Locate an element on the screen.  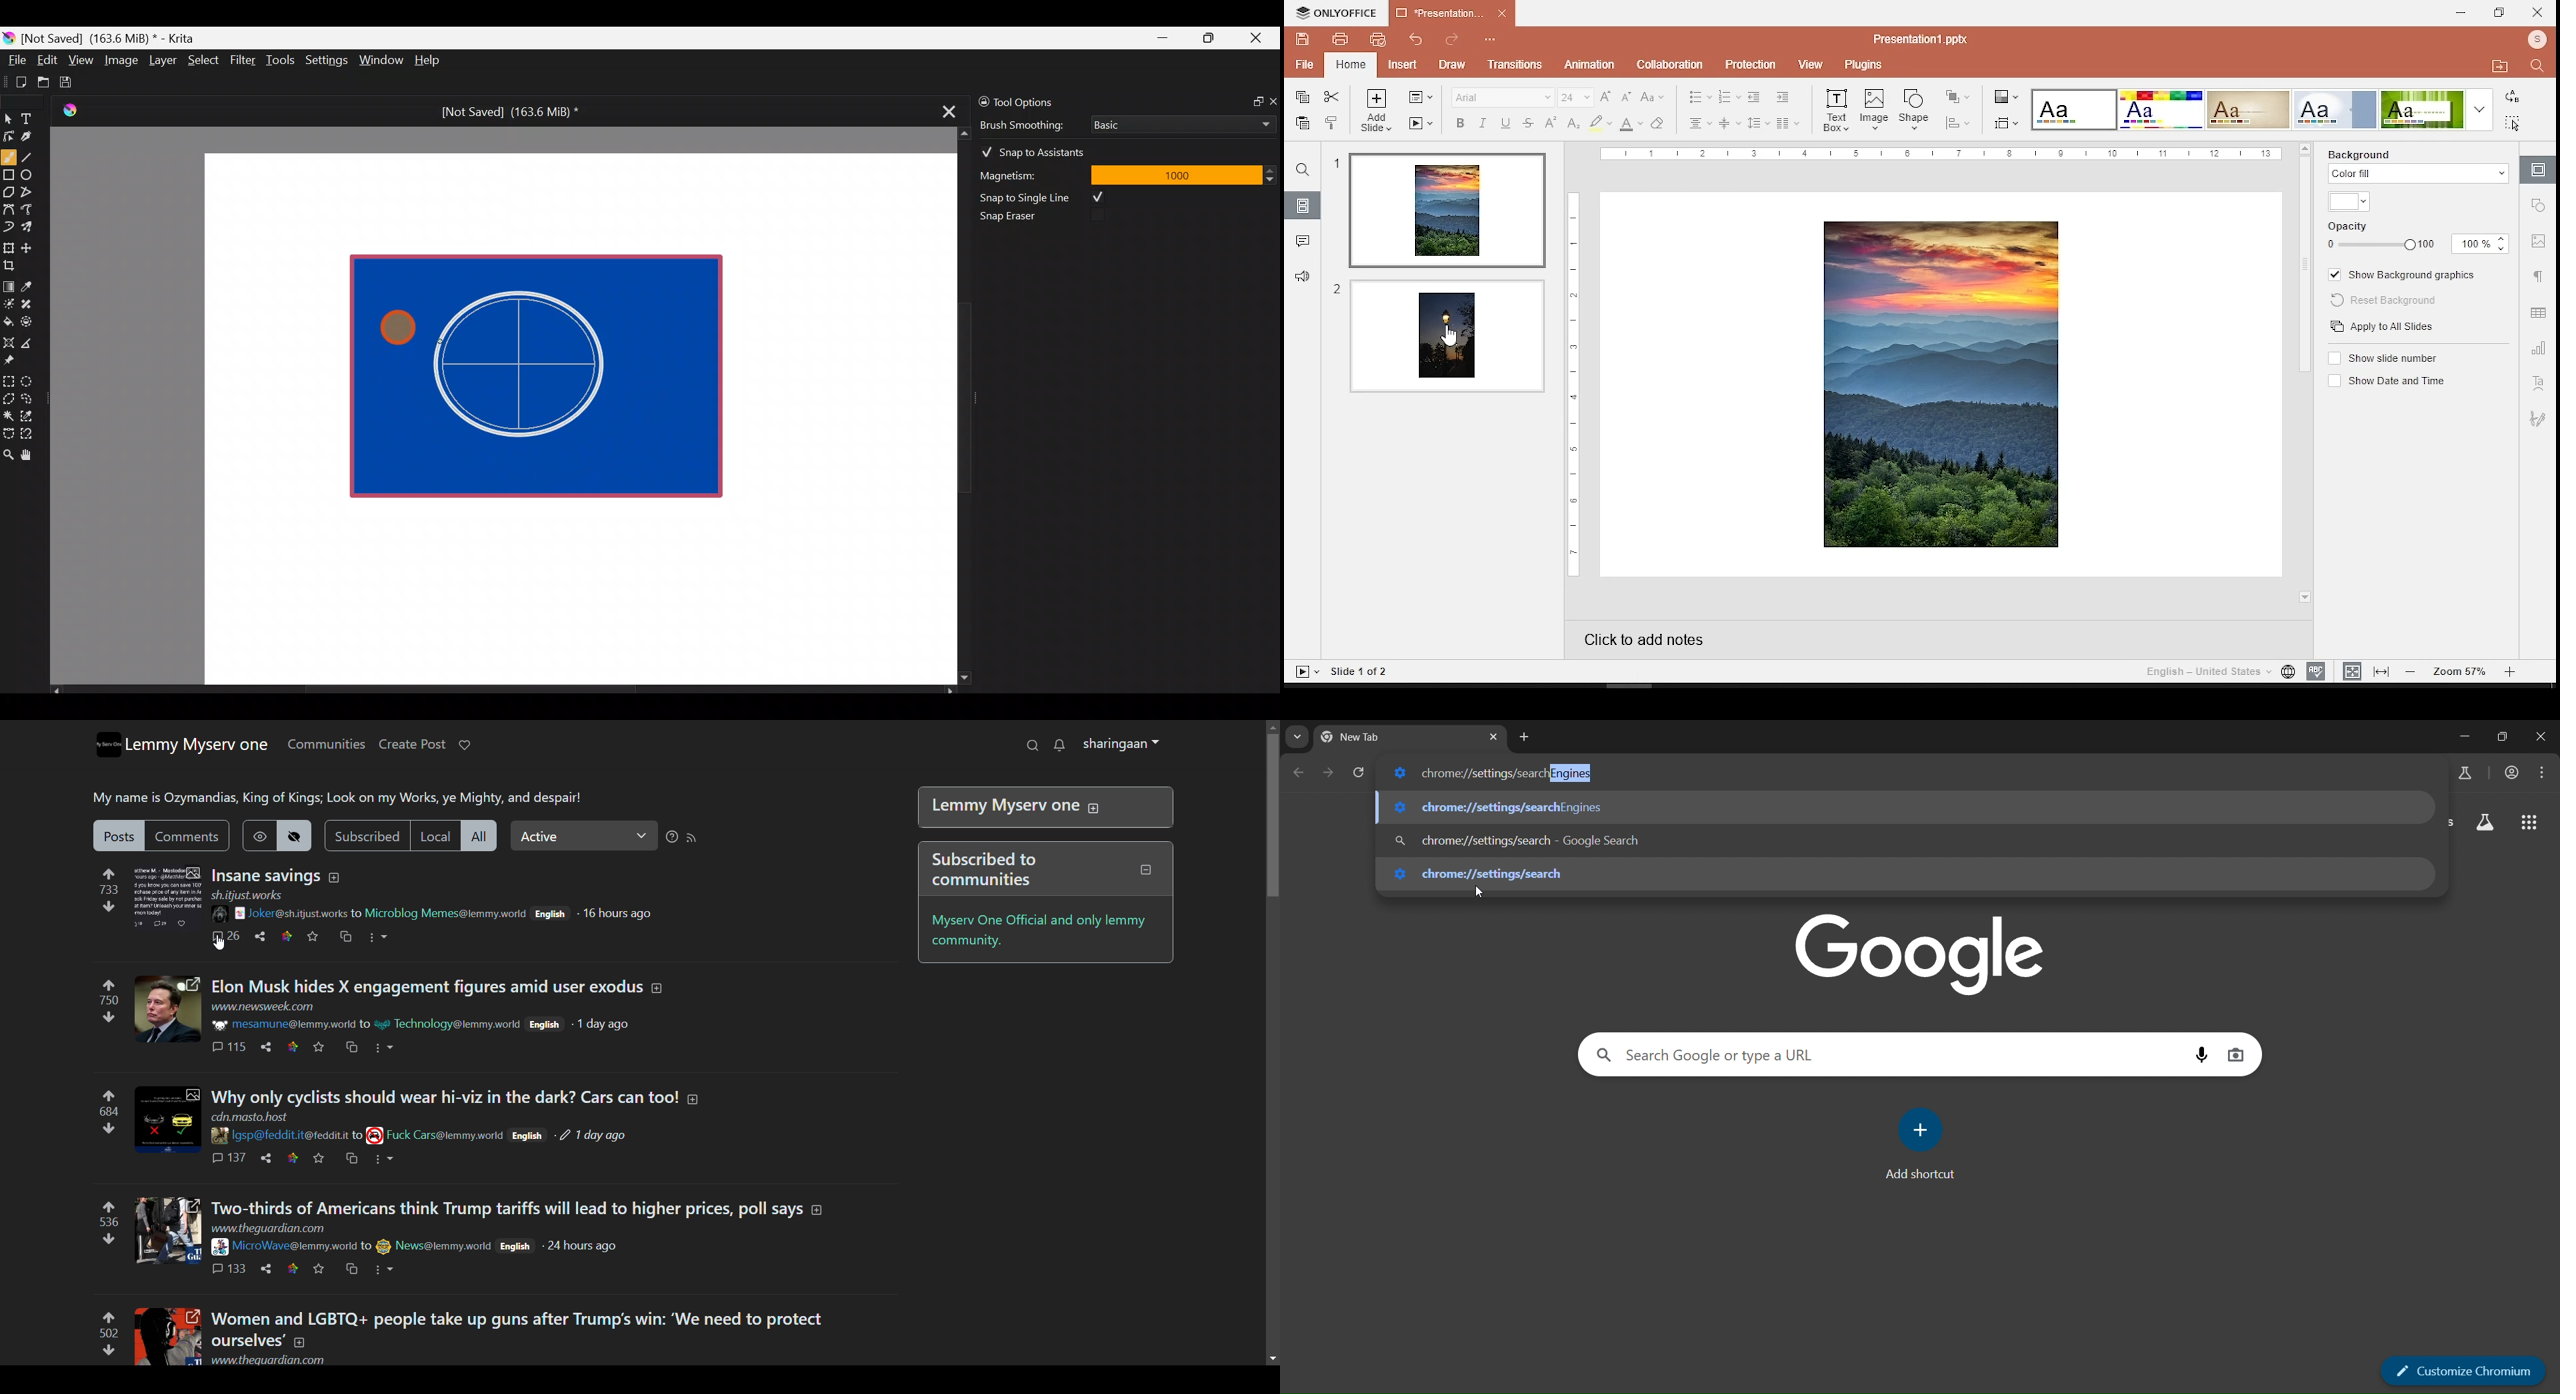
link is located at coordinates (292, 1268).